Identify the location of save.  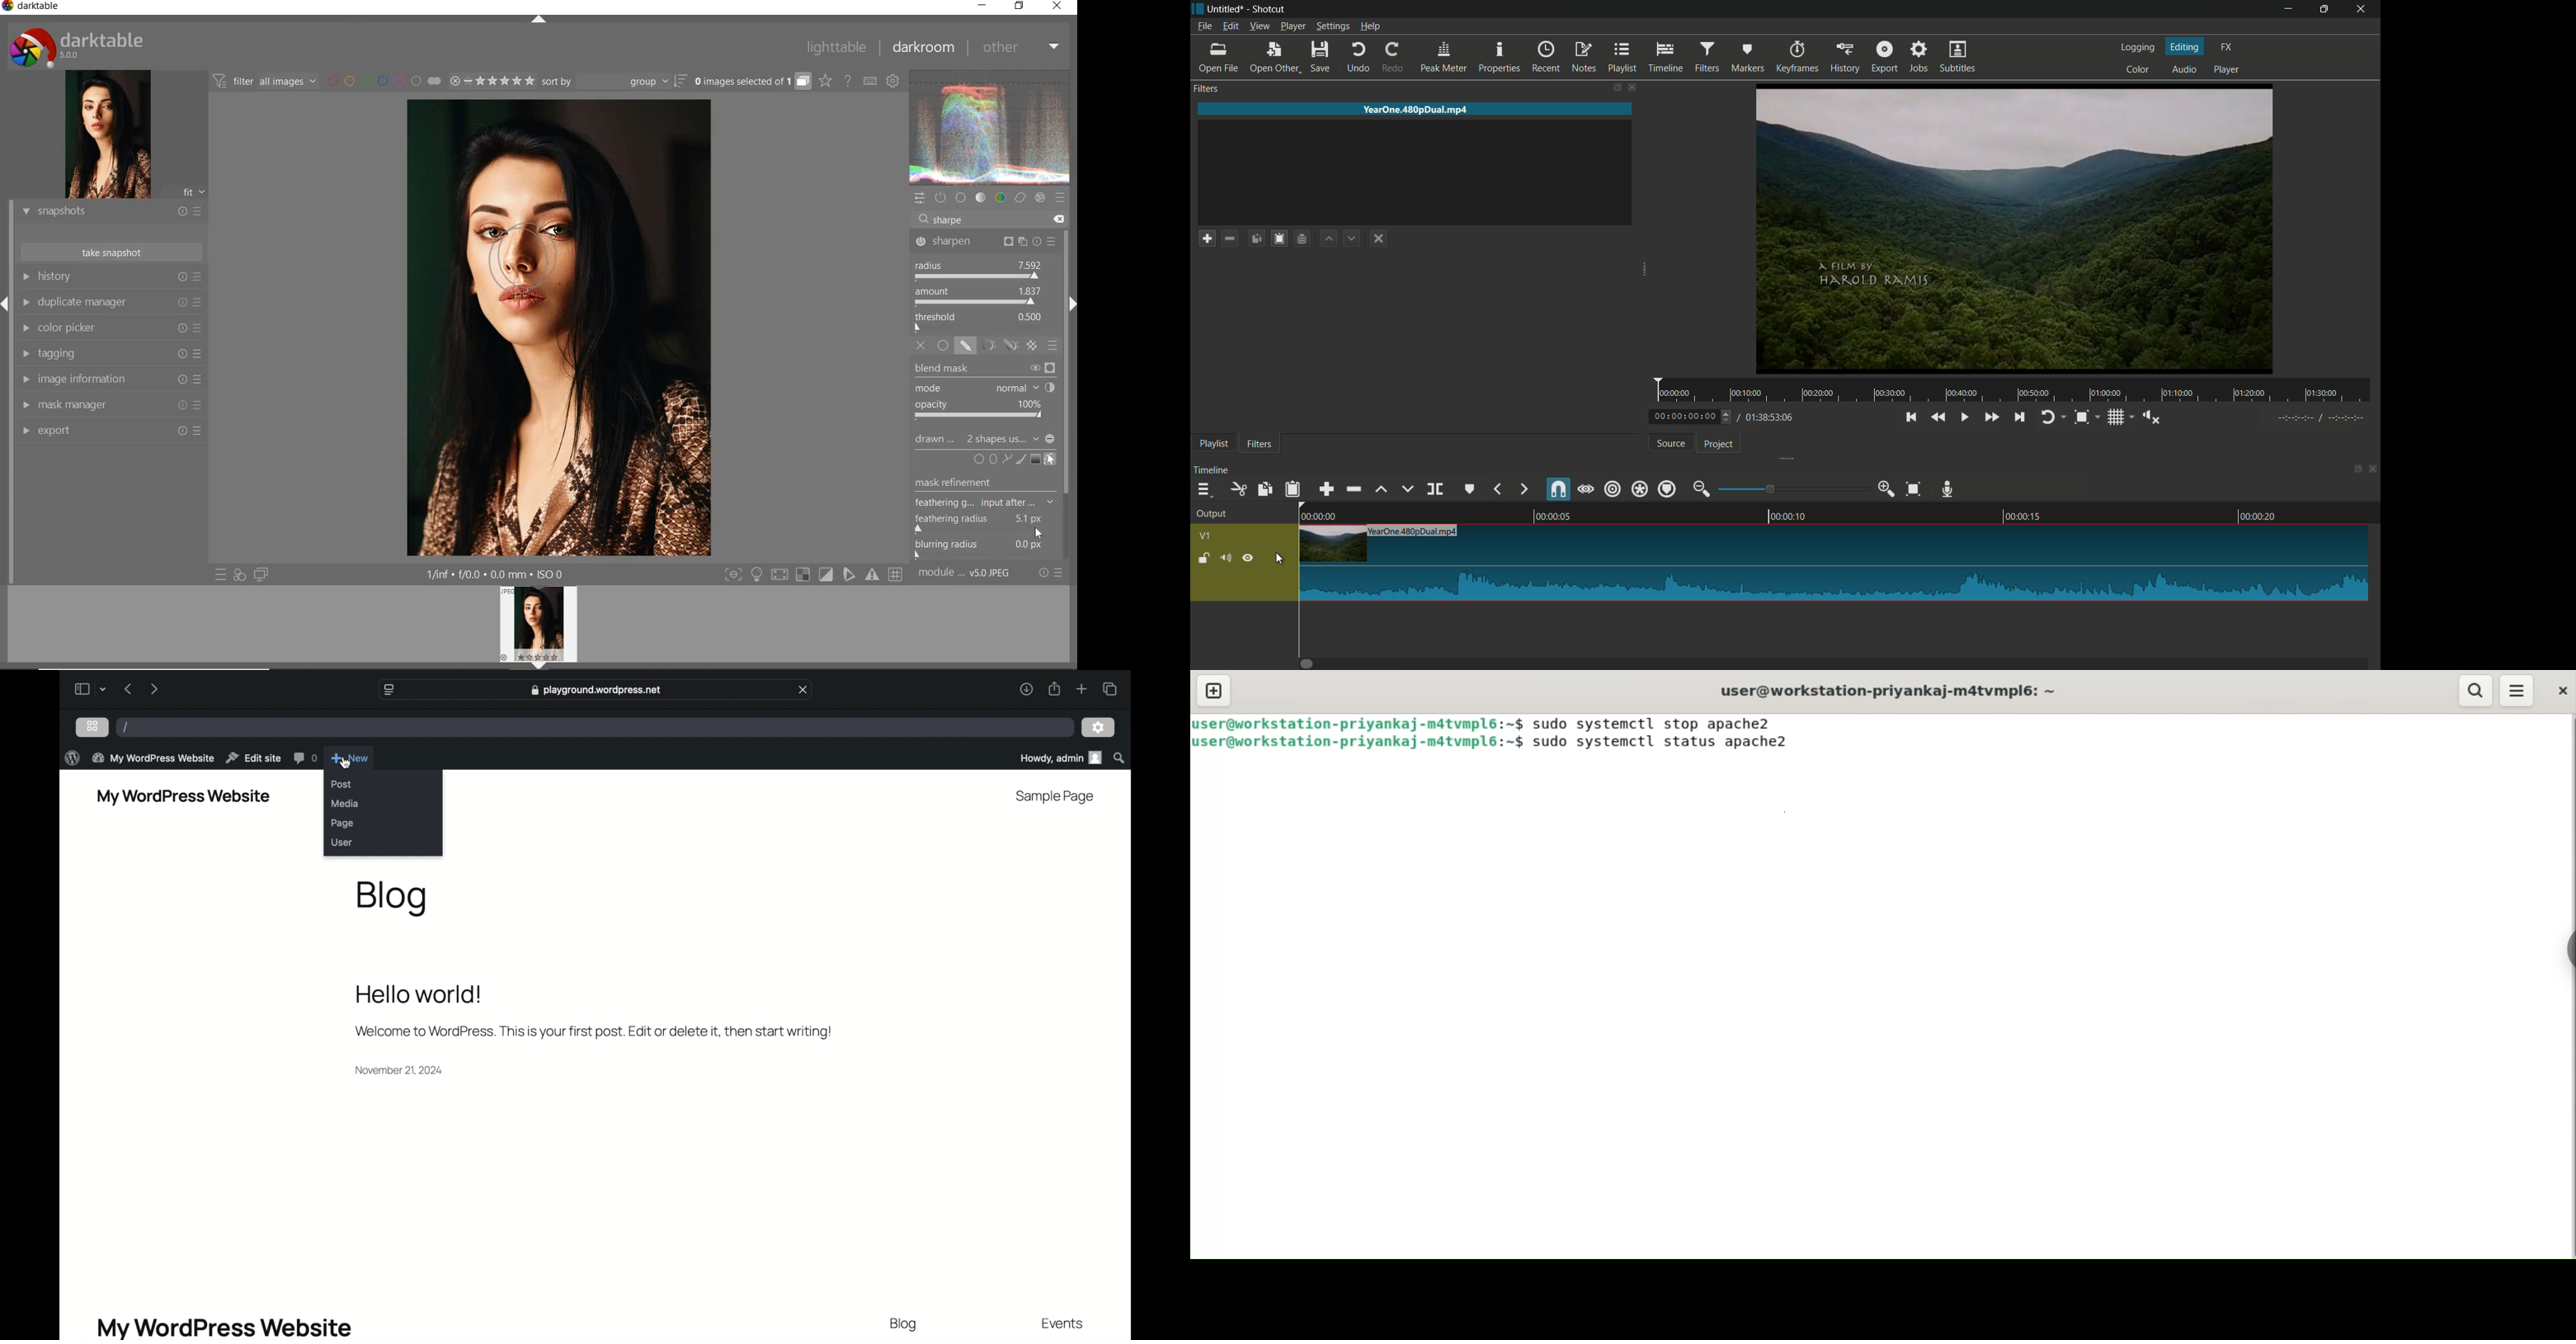
(1320, 58).